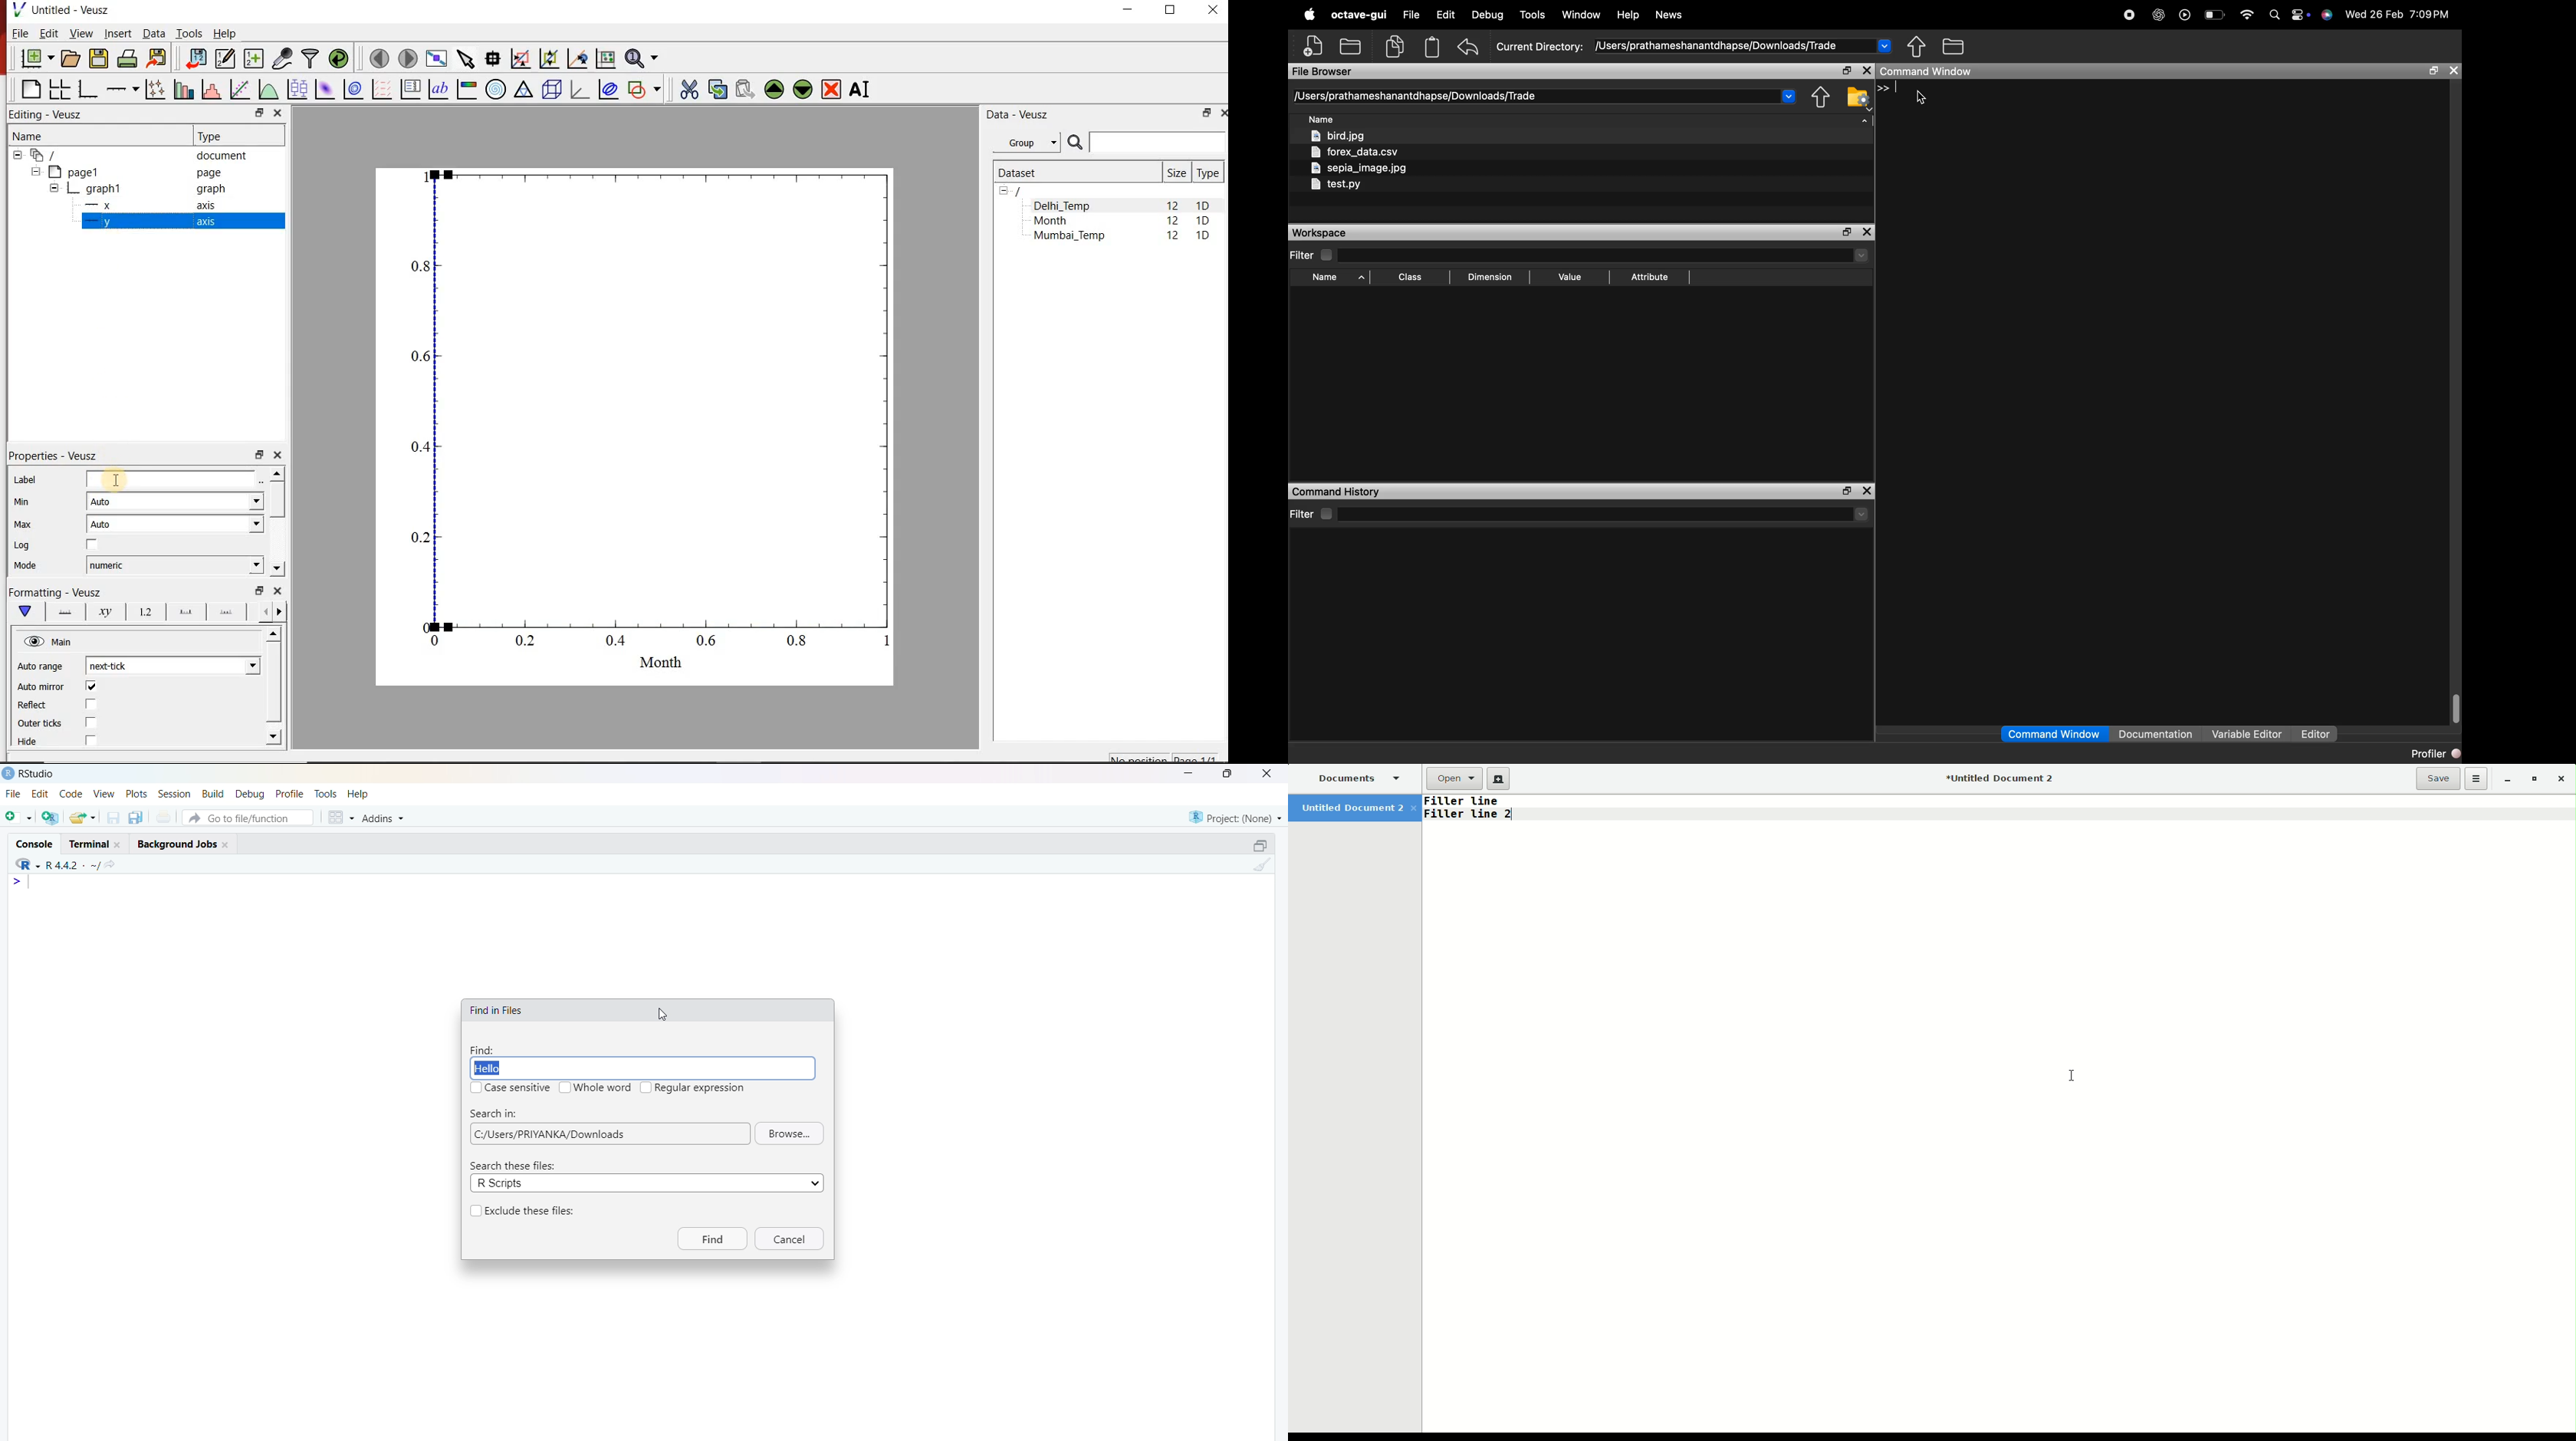 This screenshot has height=1456, width=2576. Describe the element at coordinates (28, 864) in the screenshot. I see `R` at that location.